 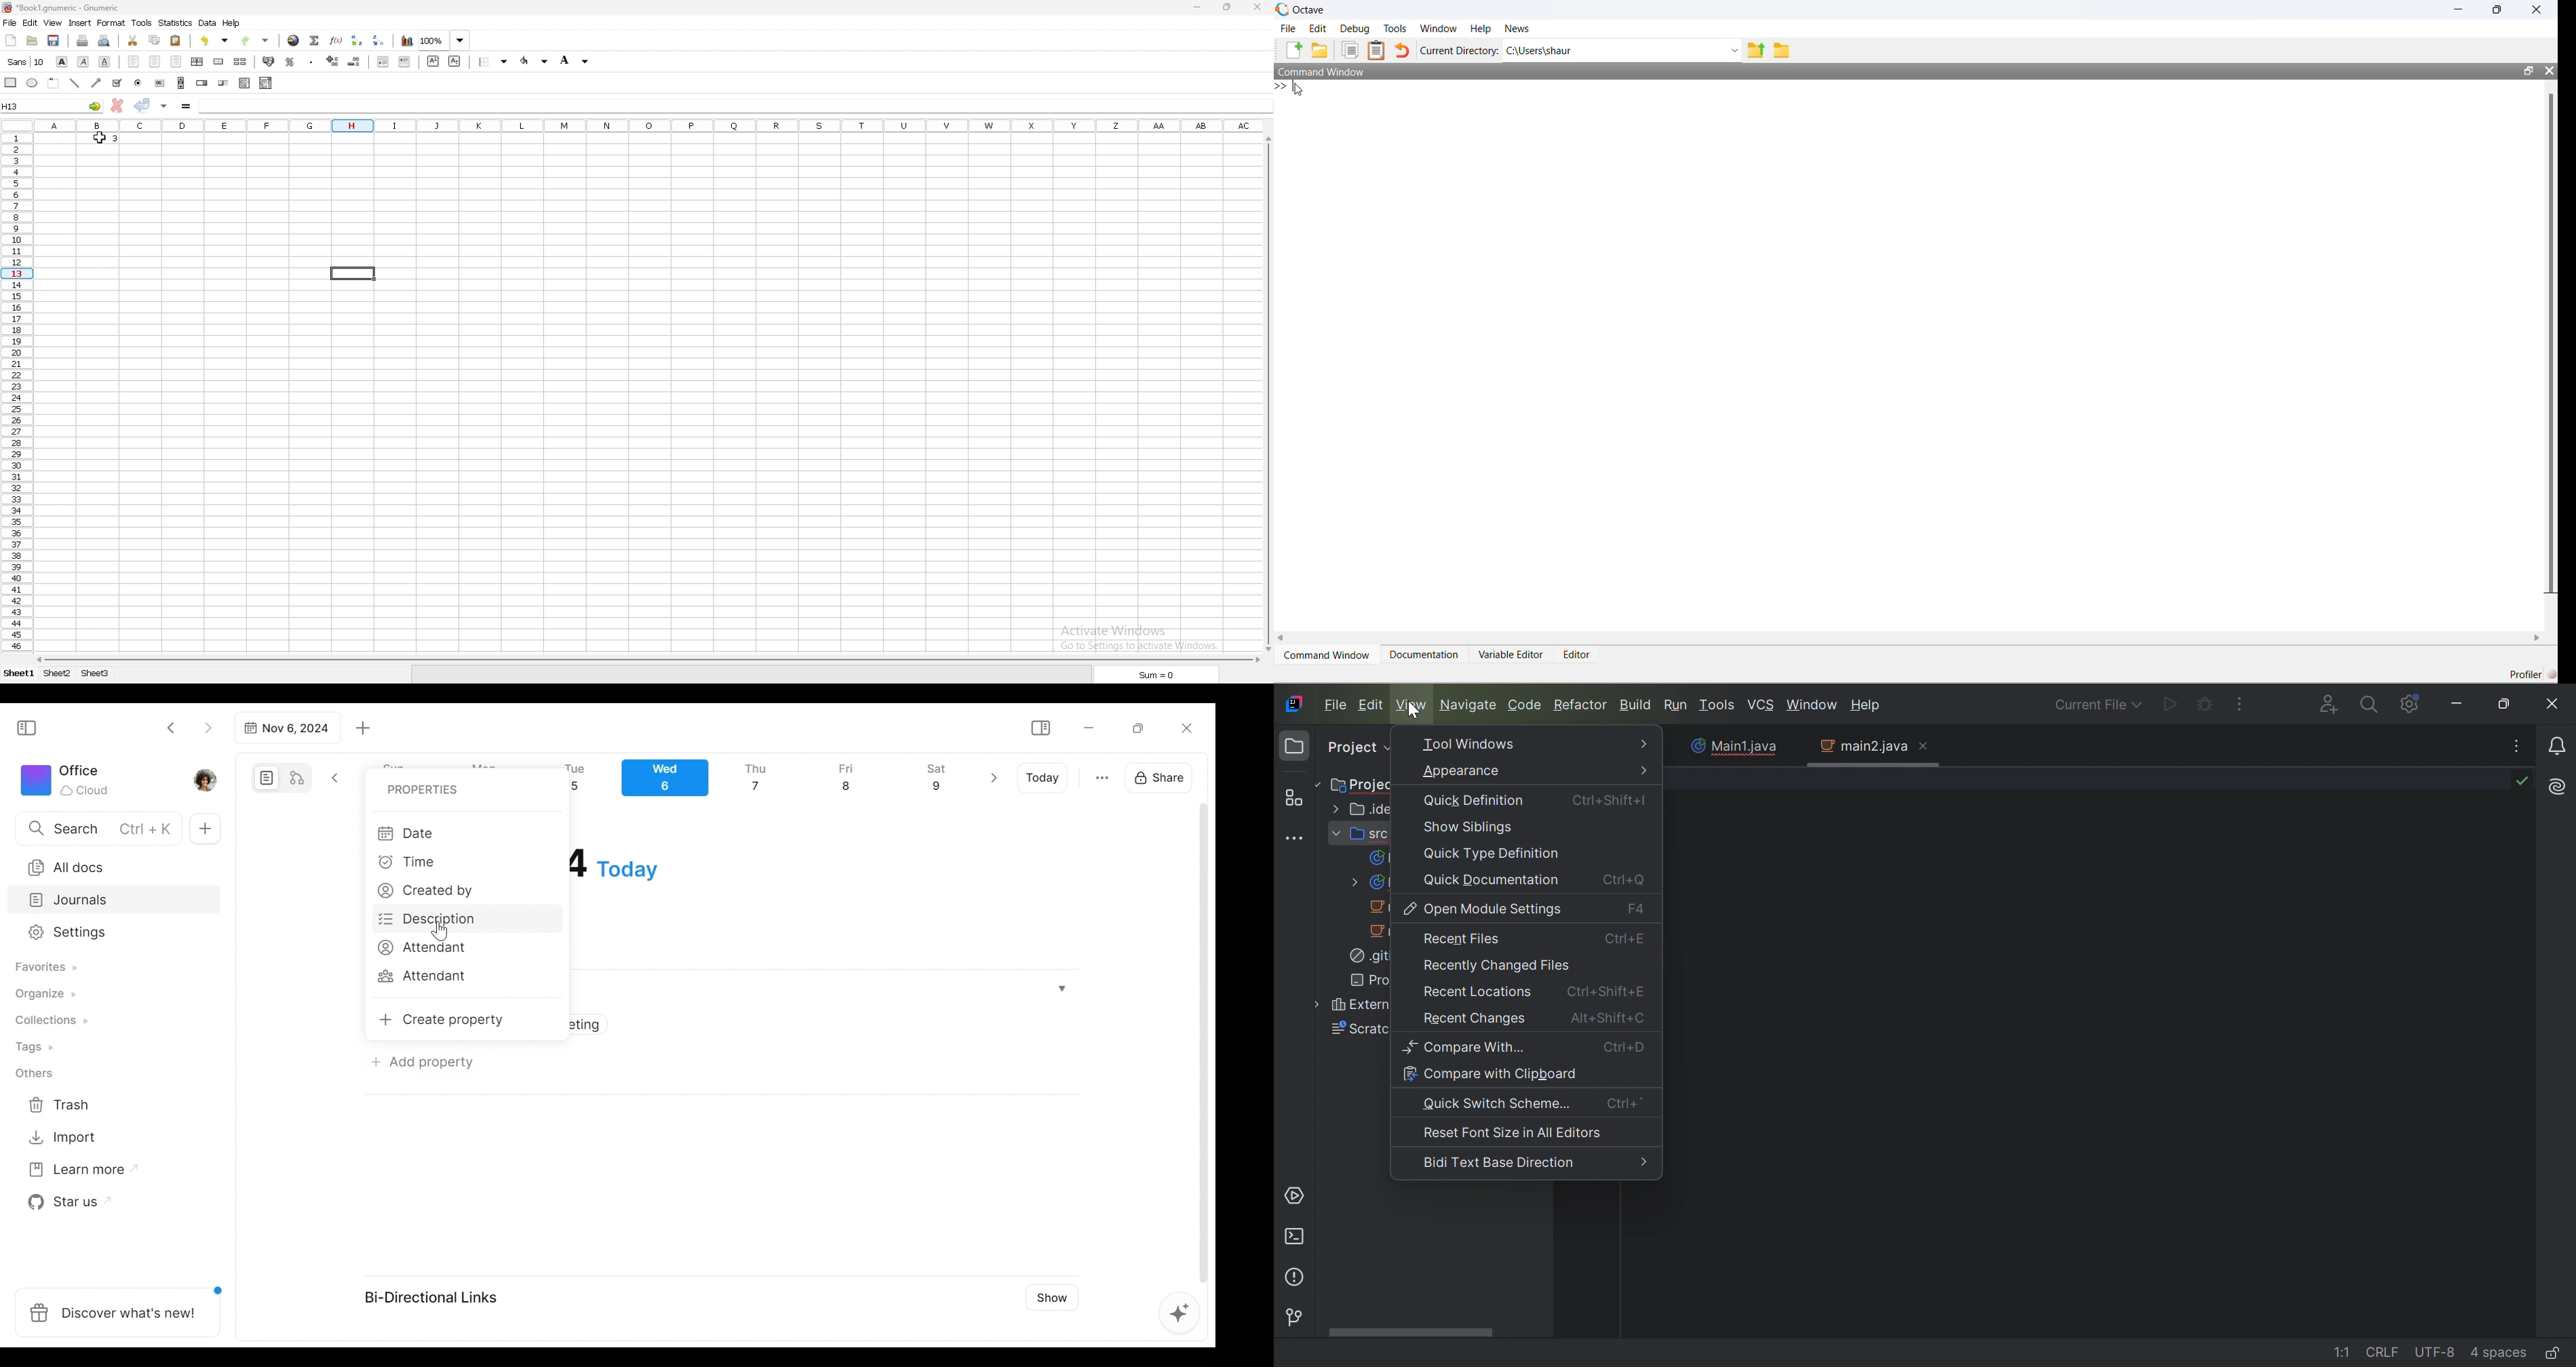 I want to click on Ctrl+E, so click(x=1627, y=942).